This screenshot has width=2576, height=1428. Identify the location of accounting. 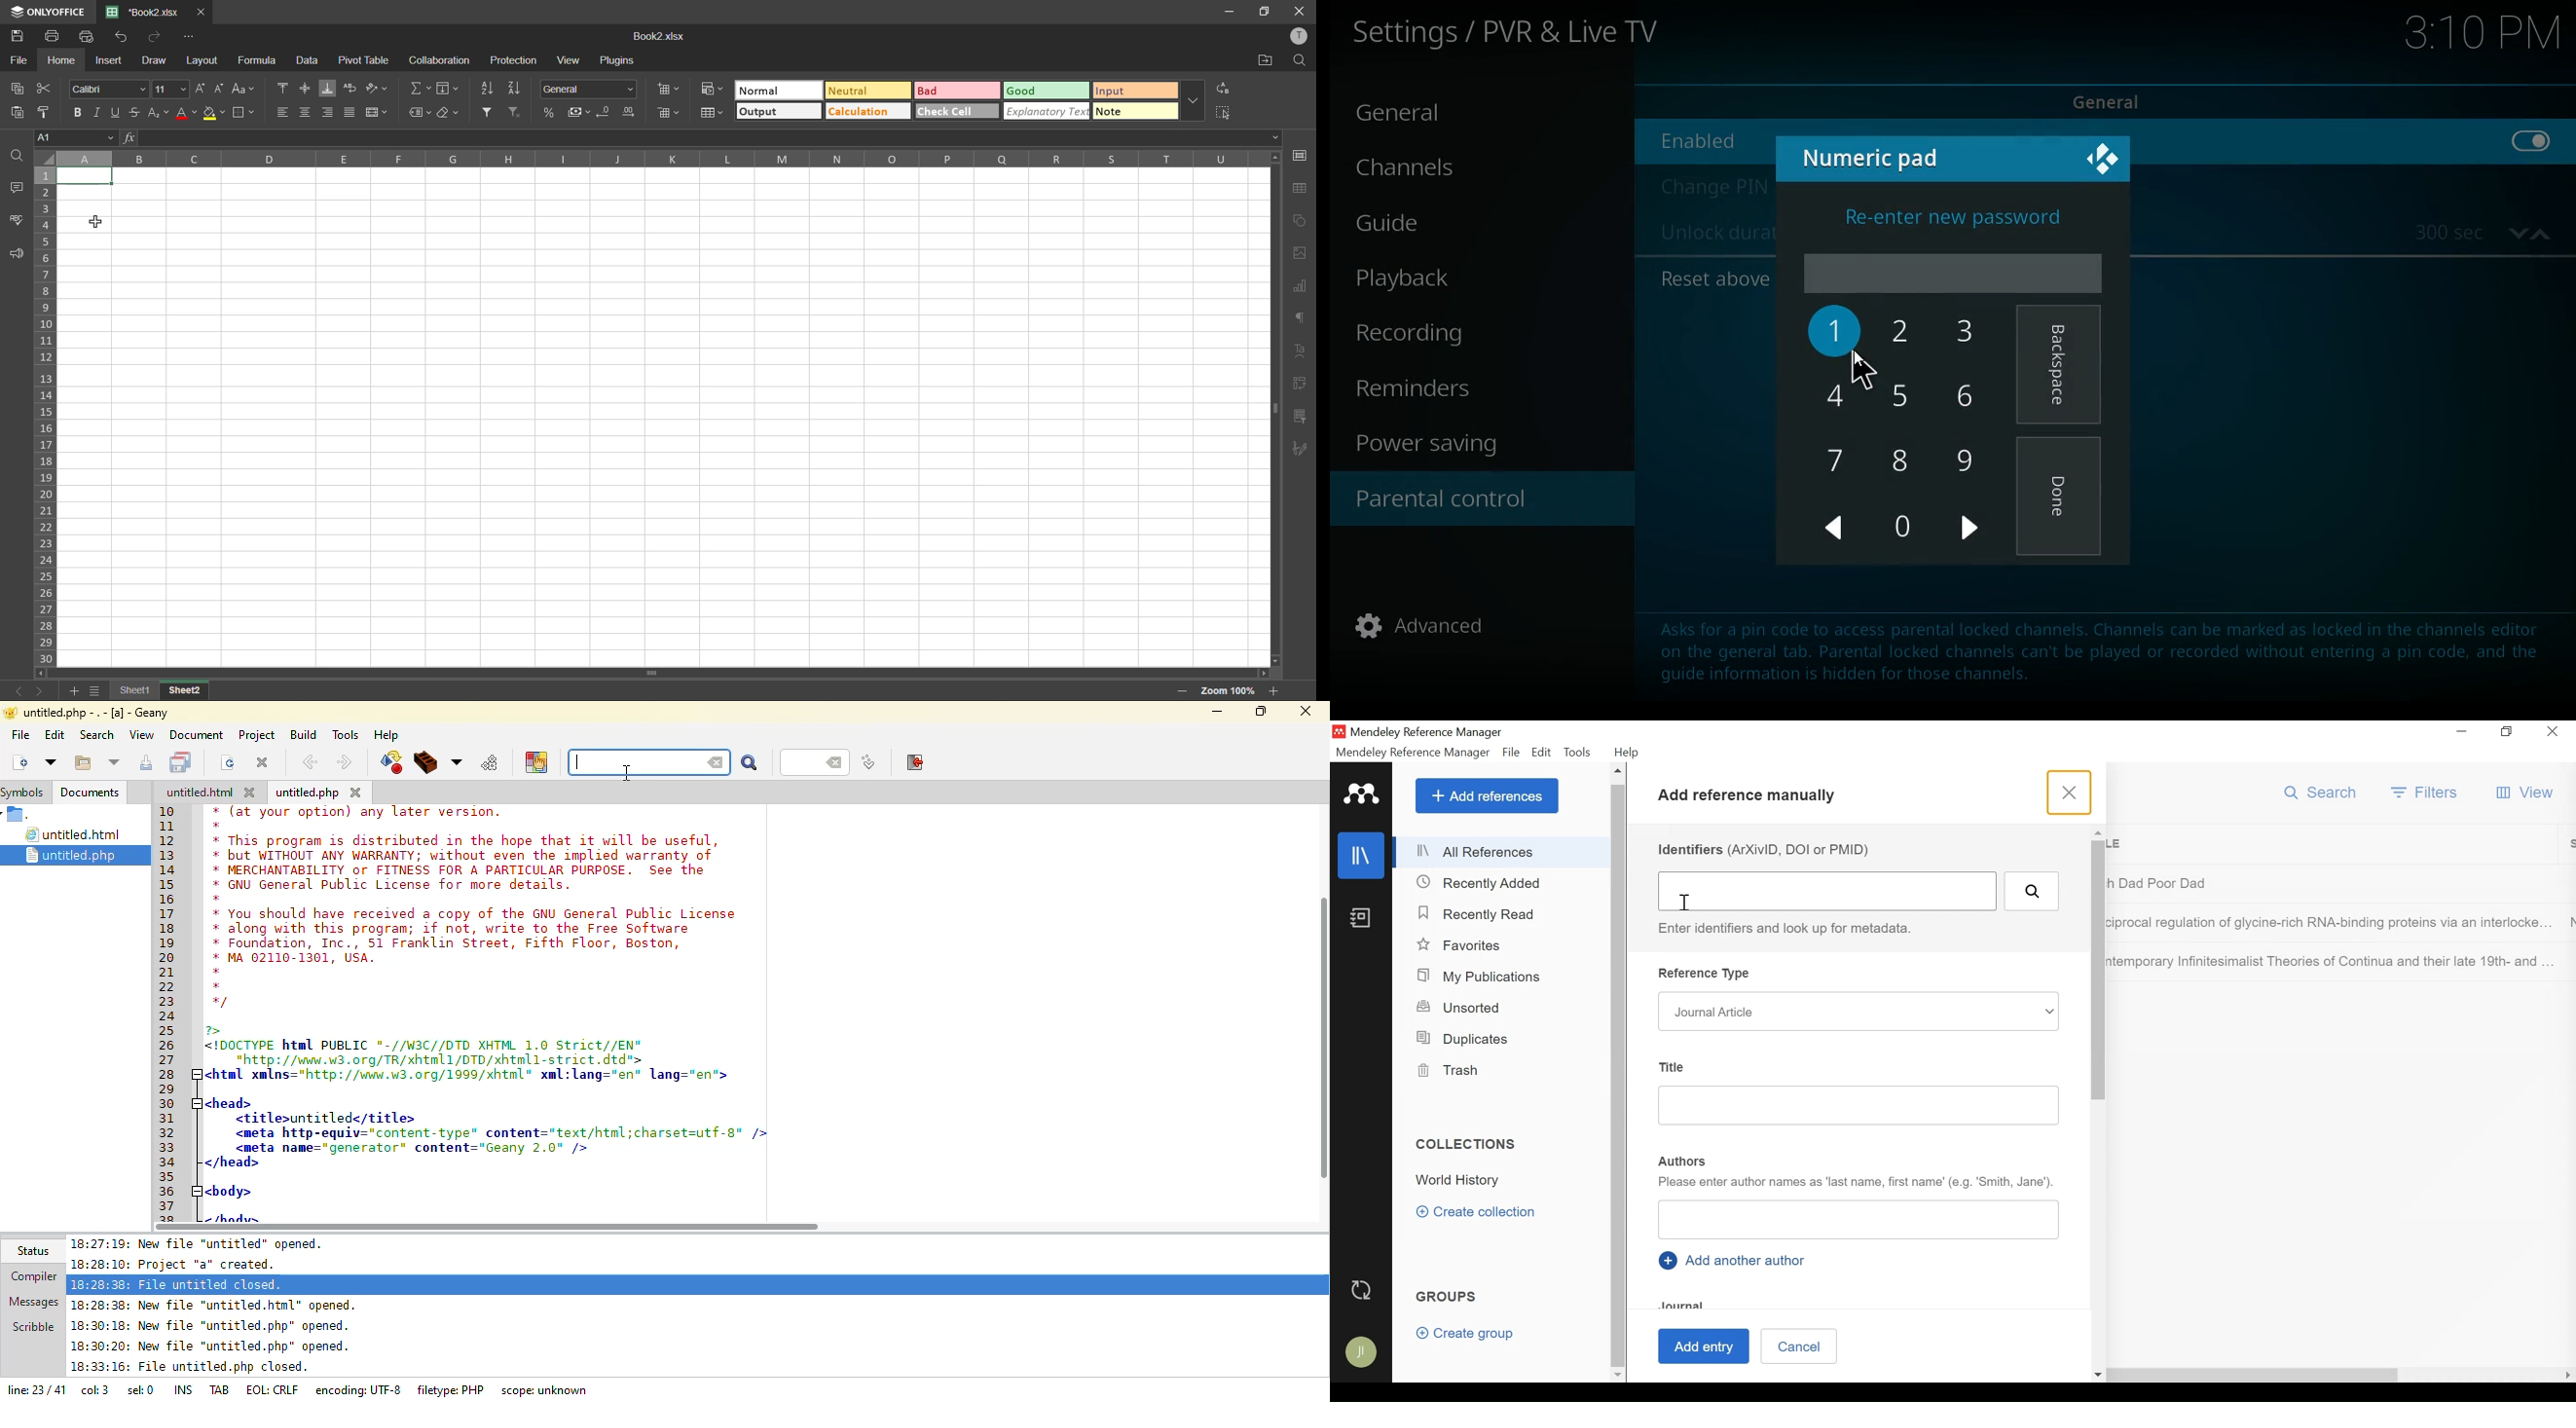
(582, 112).